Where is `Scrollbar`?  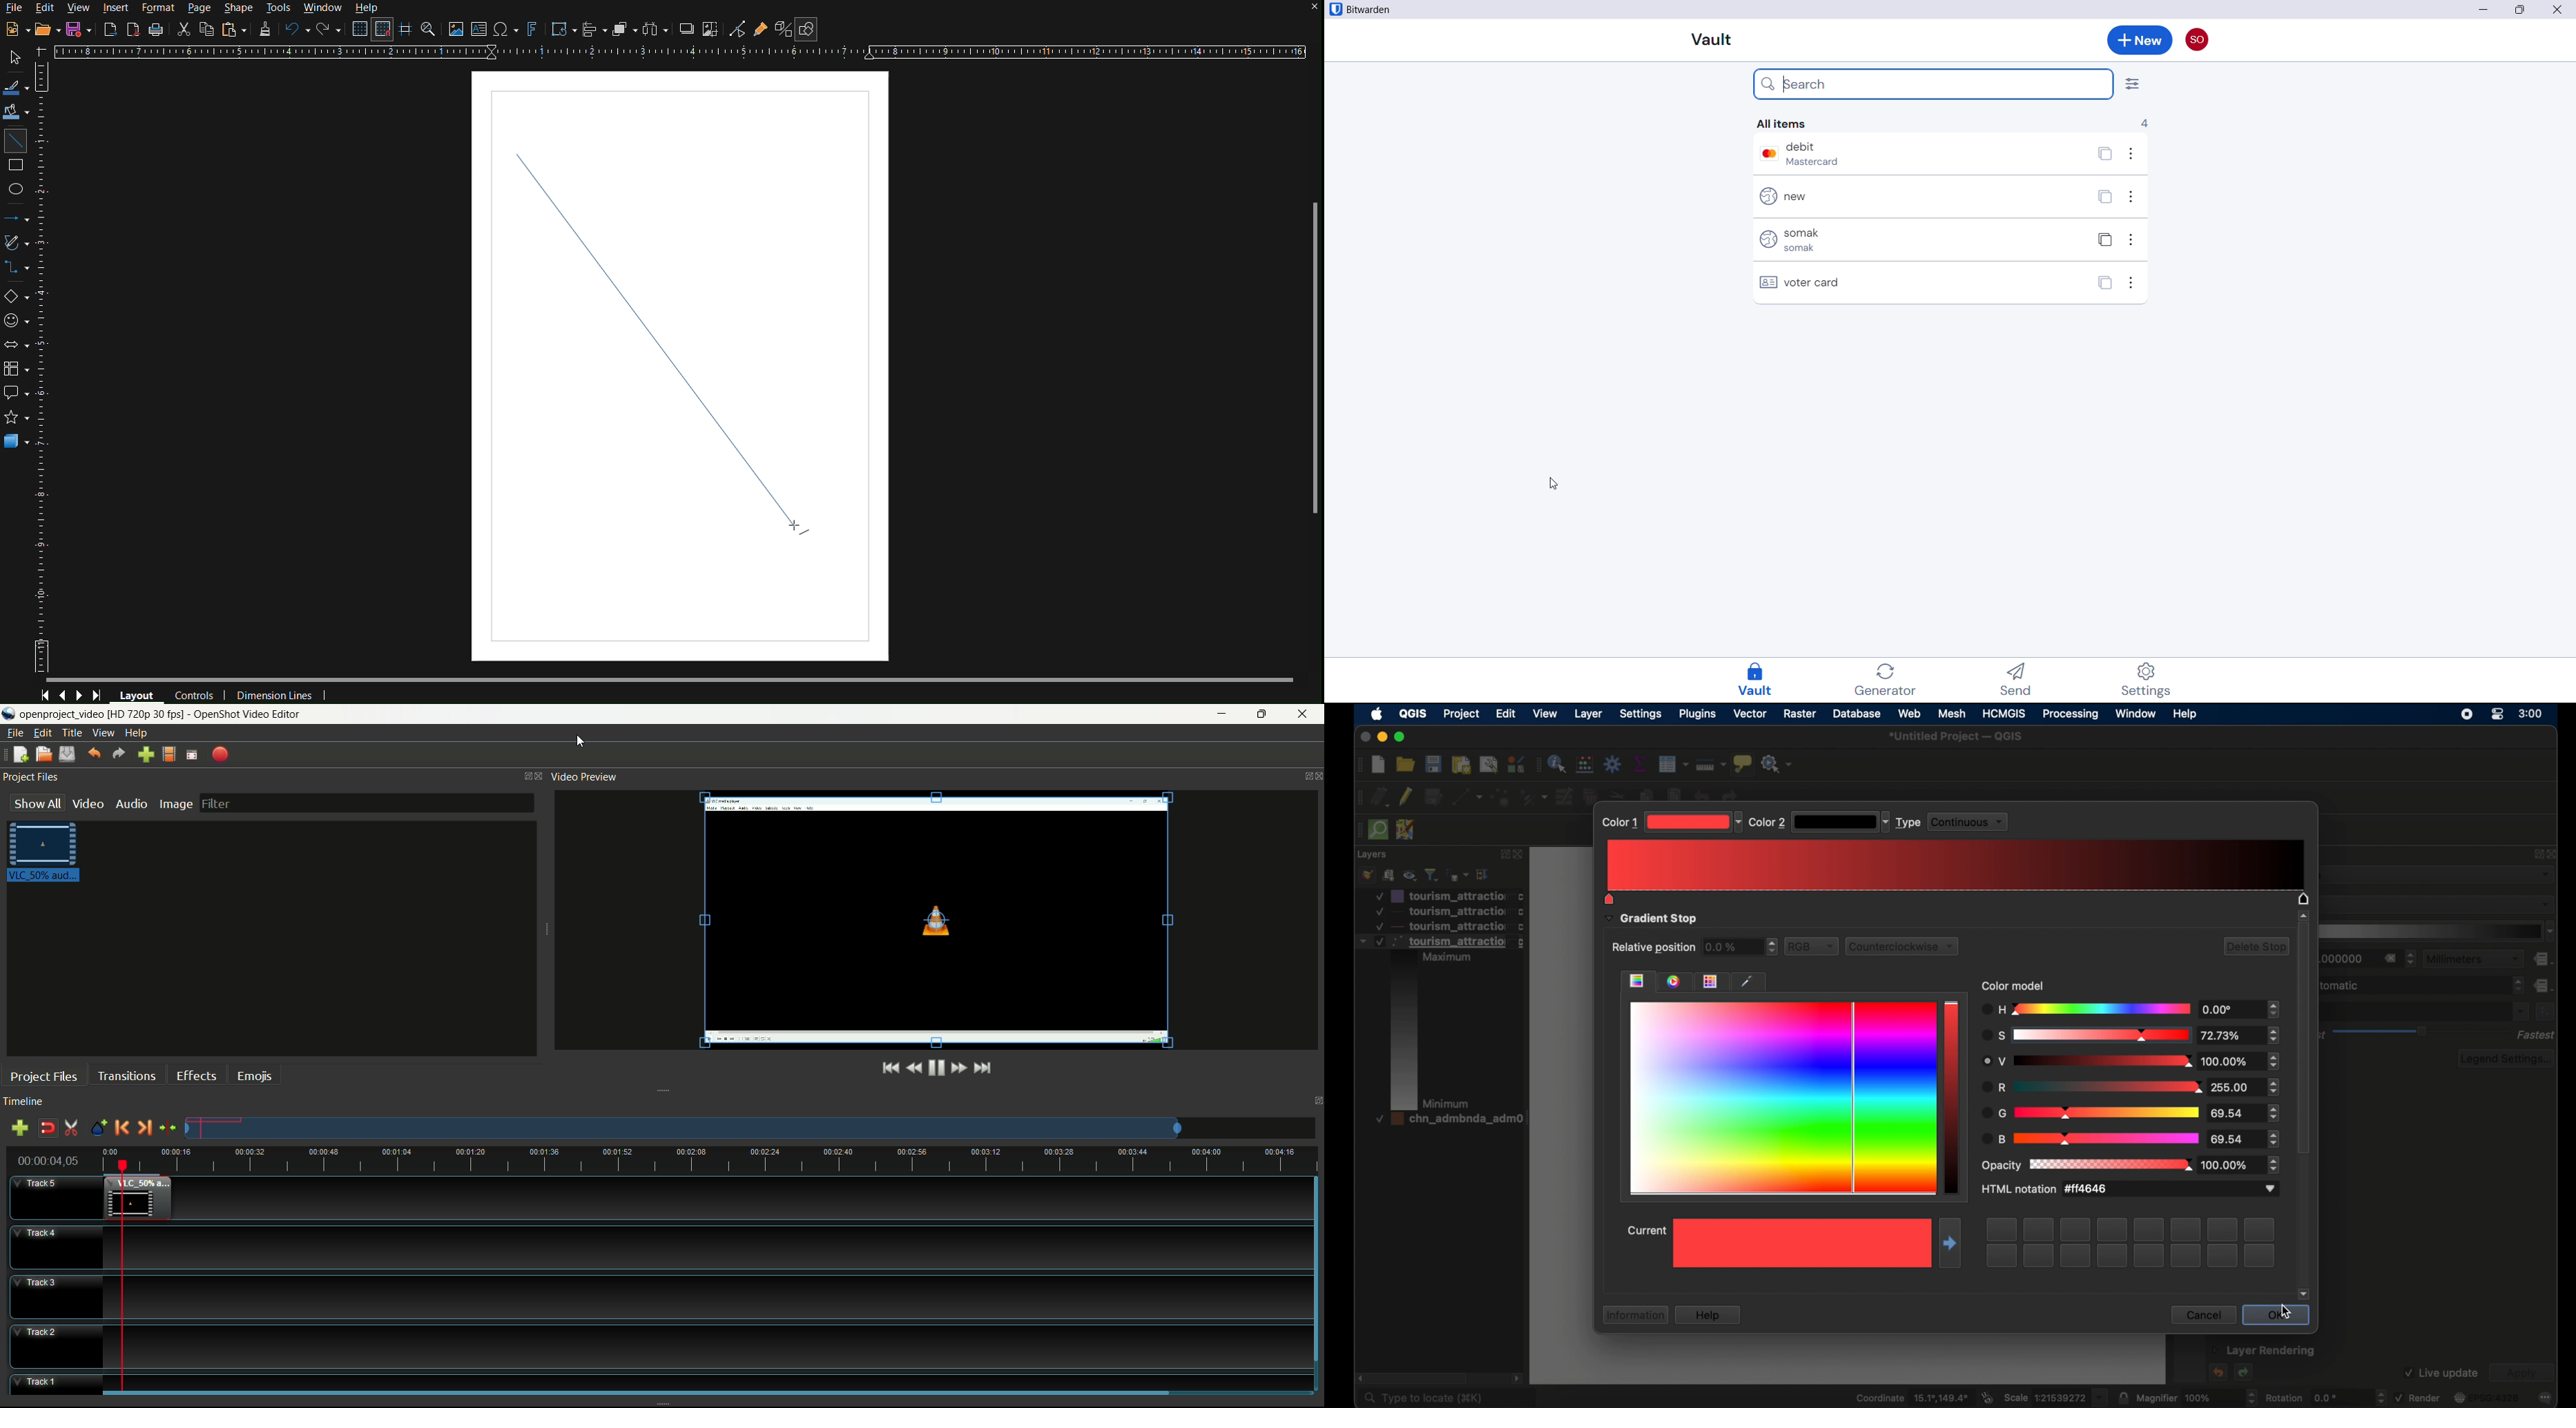
Scrollbar is located at coordinates (1313, 359).